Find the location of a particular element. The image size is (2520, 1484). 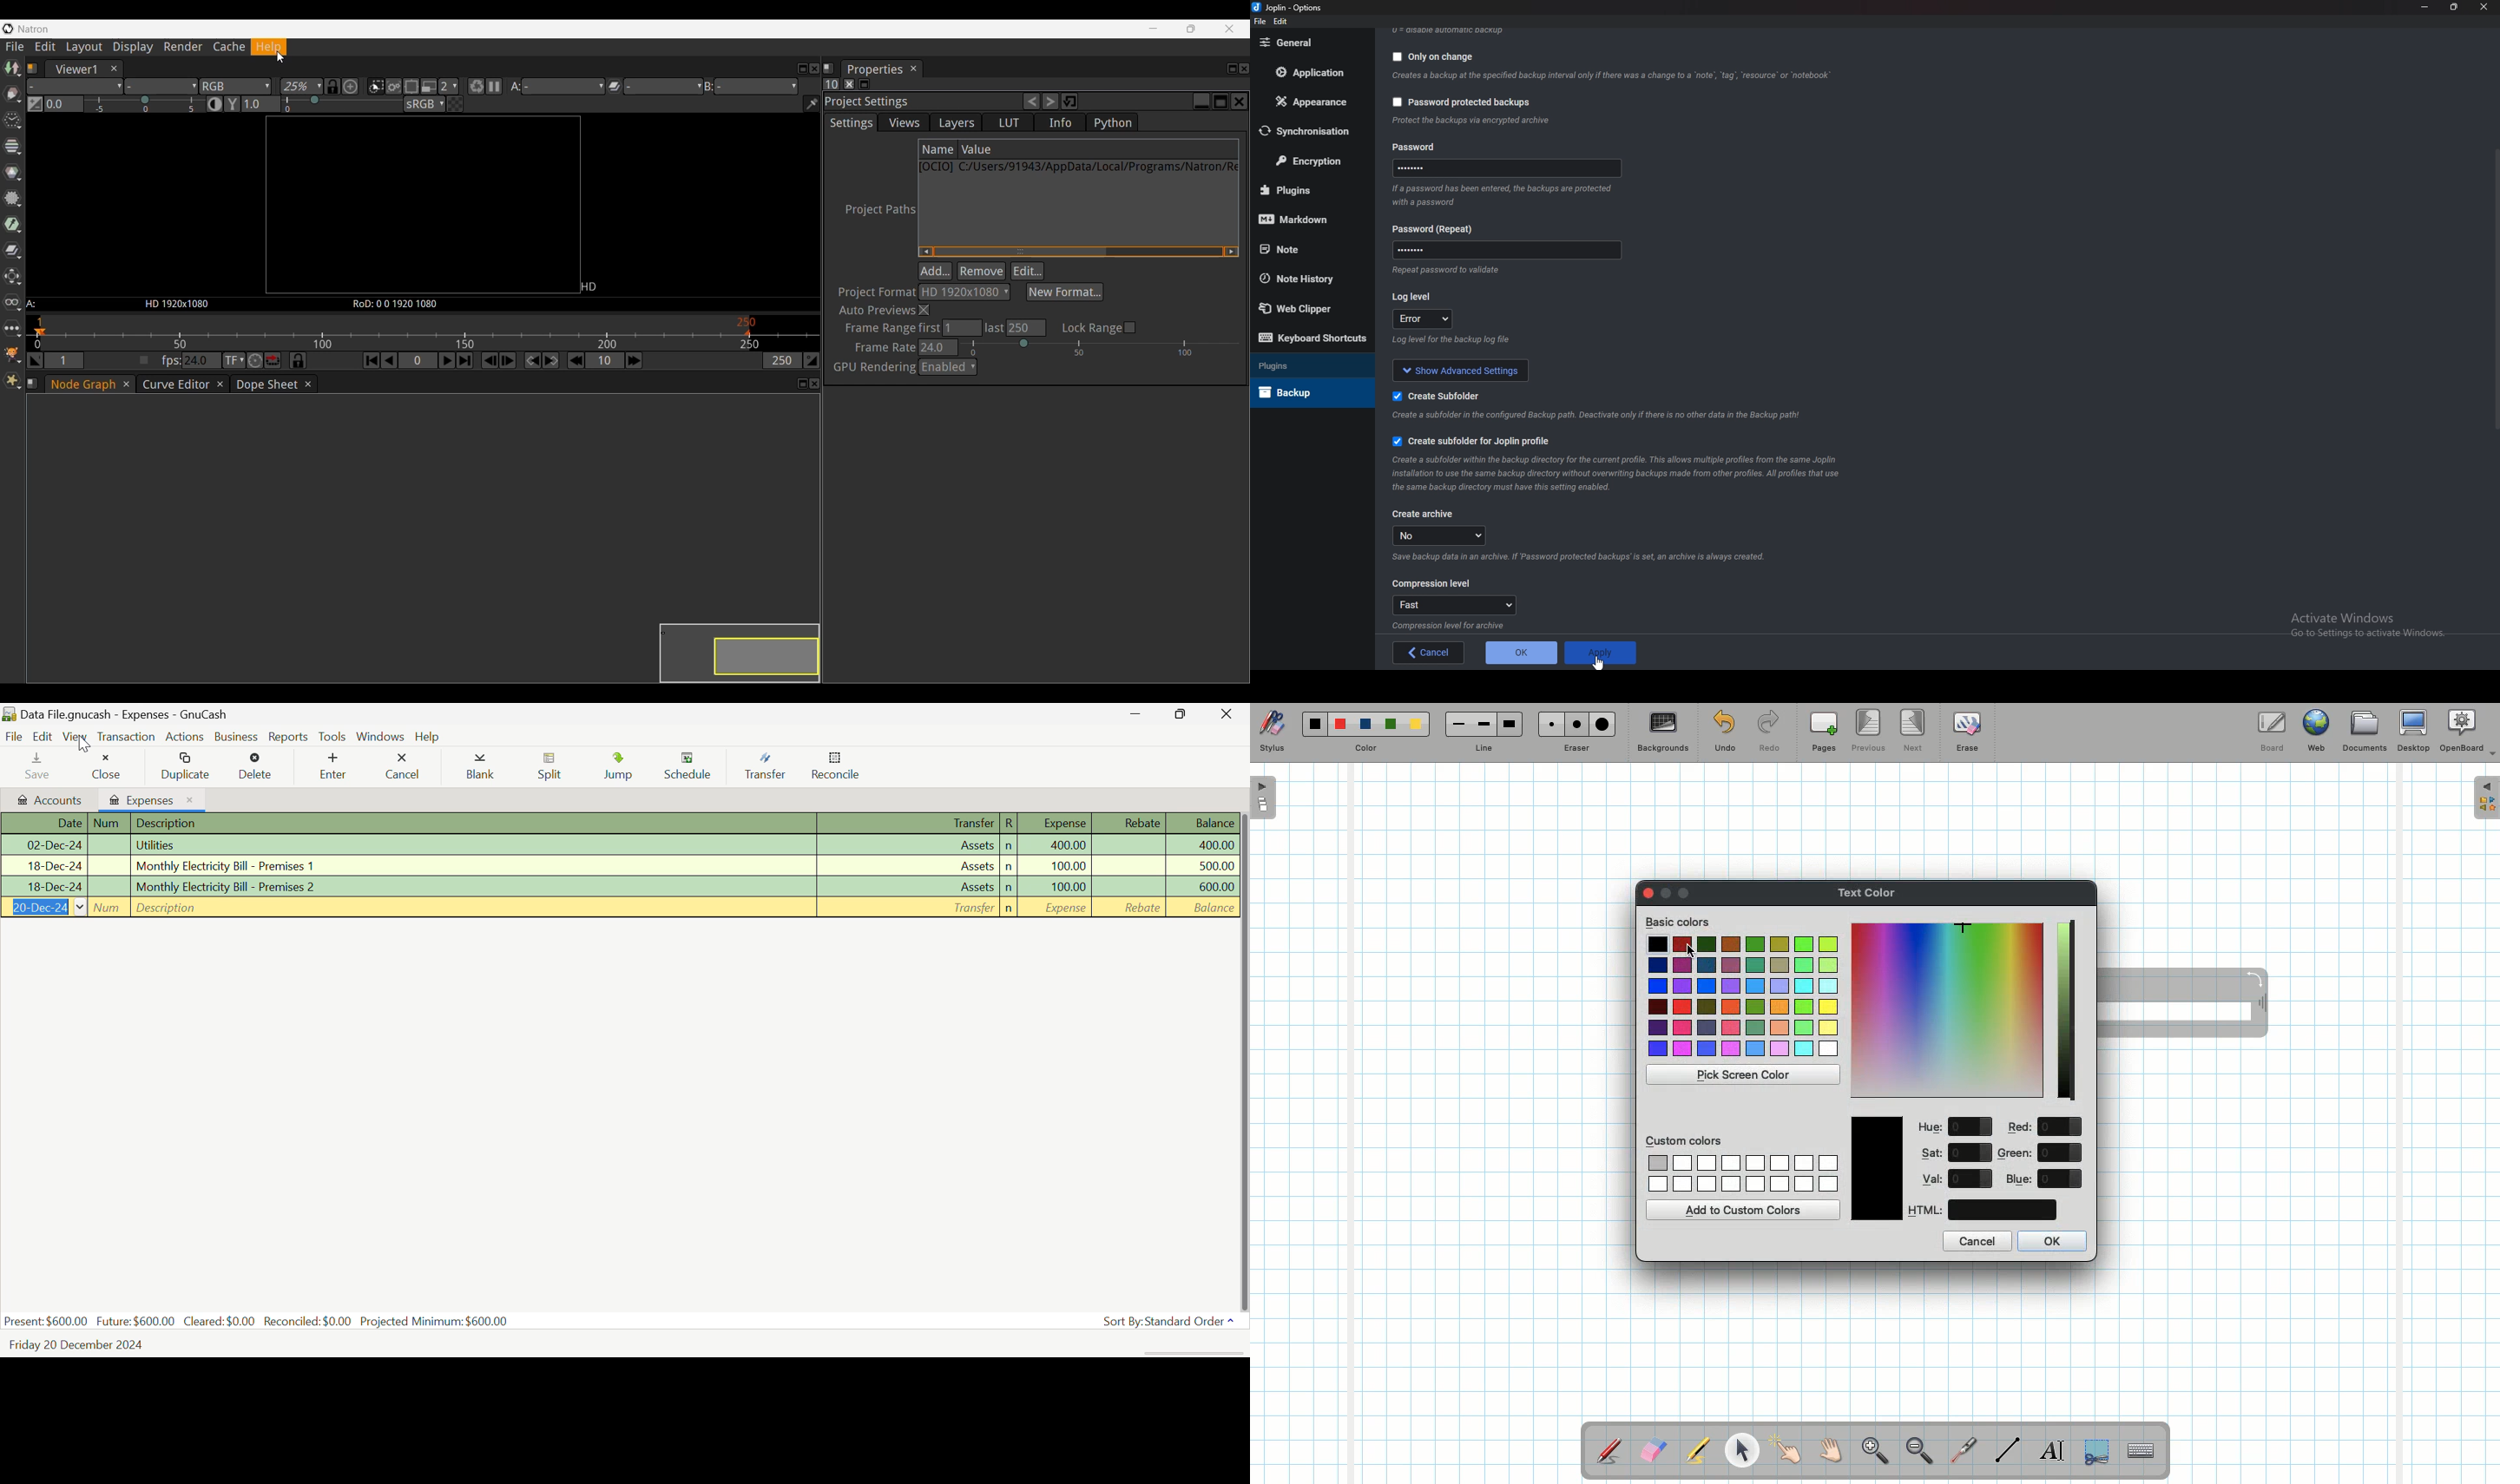

Stylus is located at coordinates (1610, 1450).